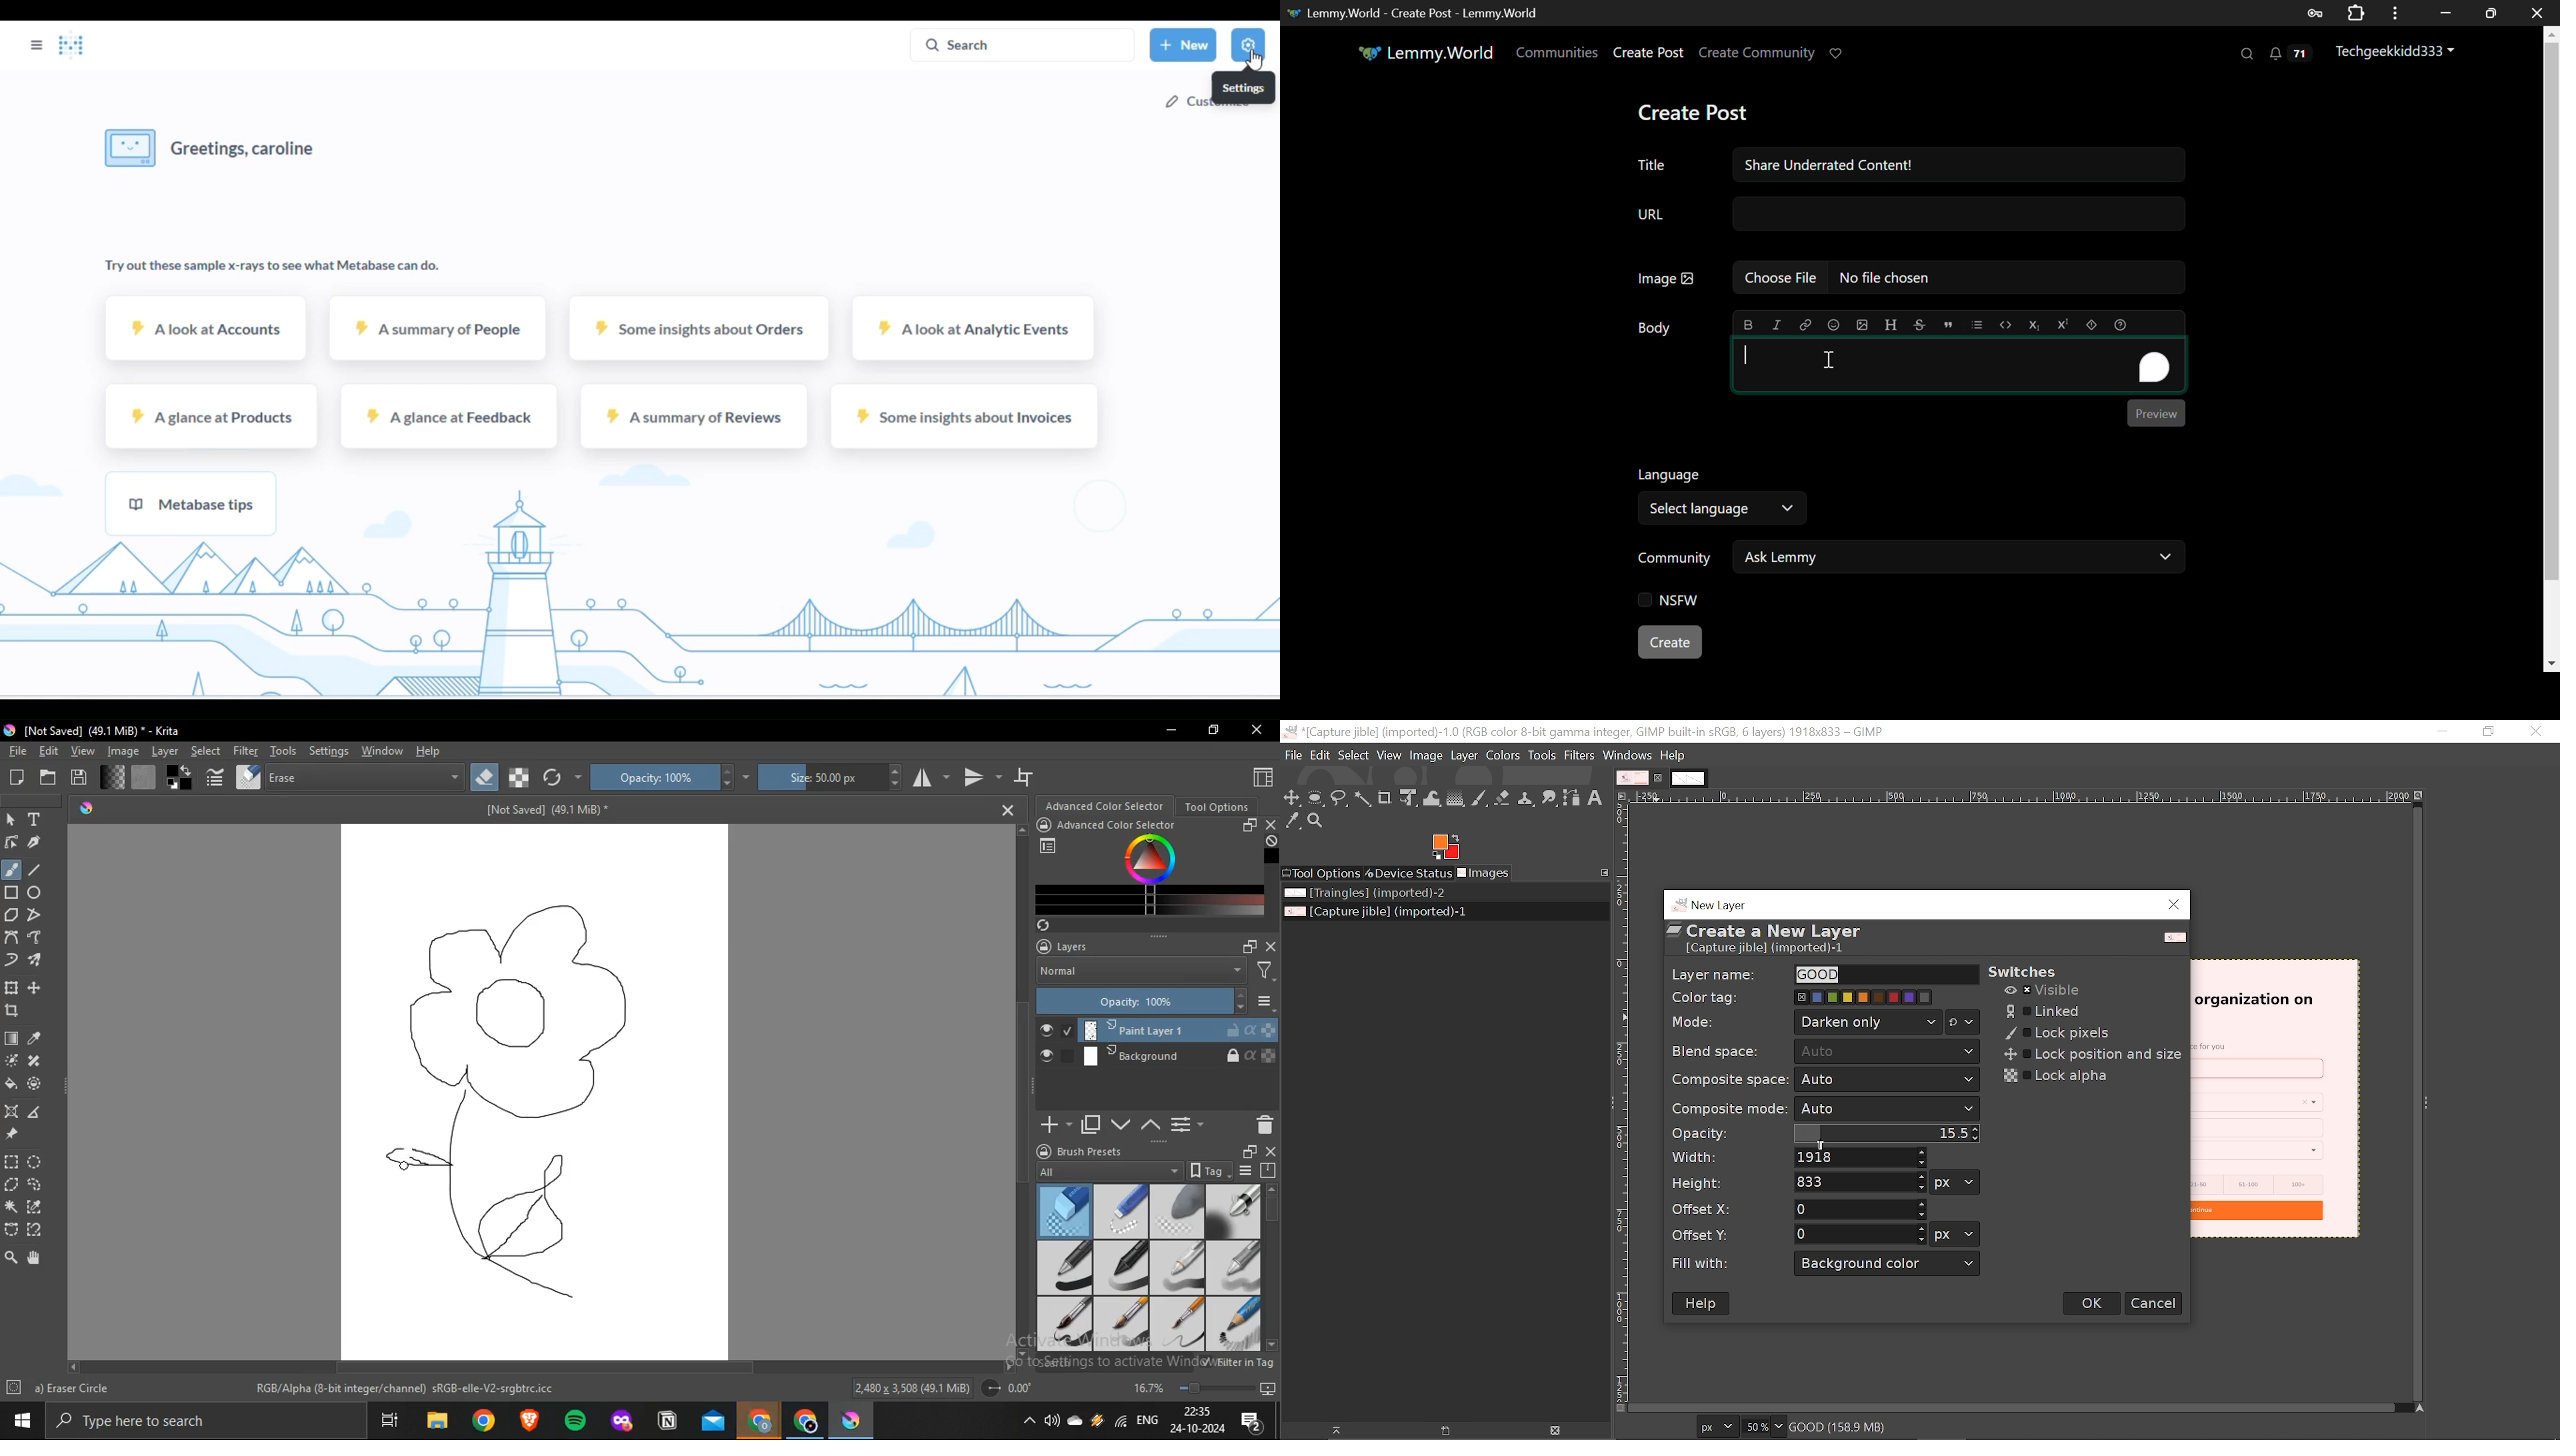 Image resolution: width=2576 pixels, height=1456 pixels. I want to click on List, so click(1977, 325).